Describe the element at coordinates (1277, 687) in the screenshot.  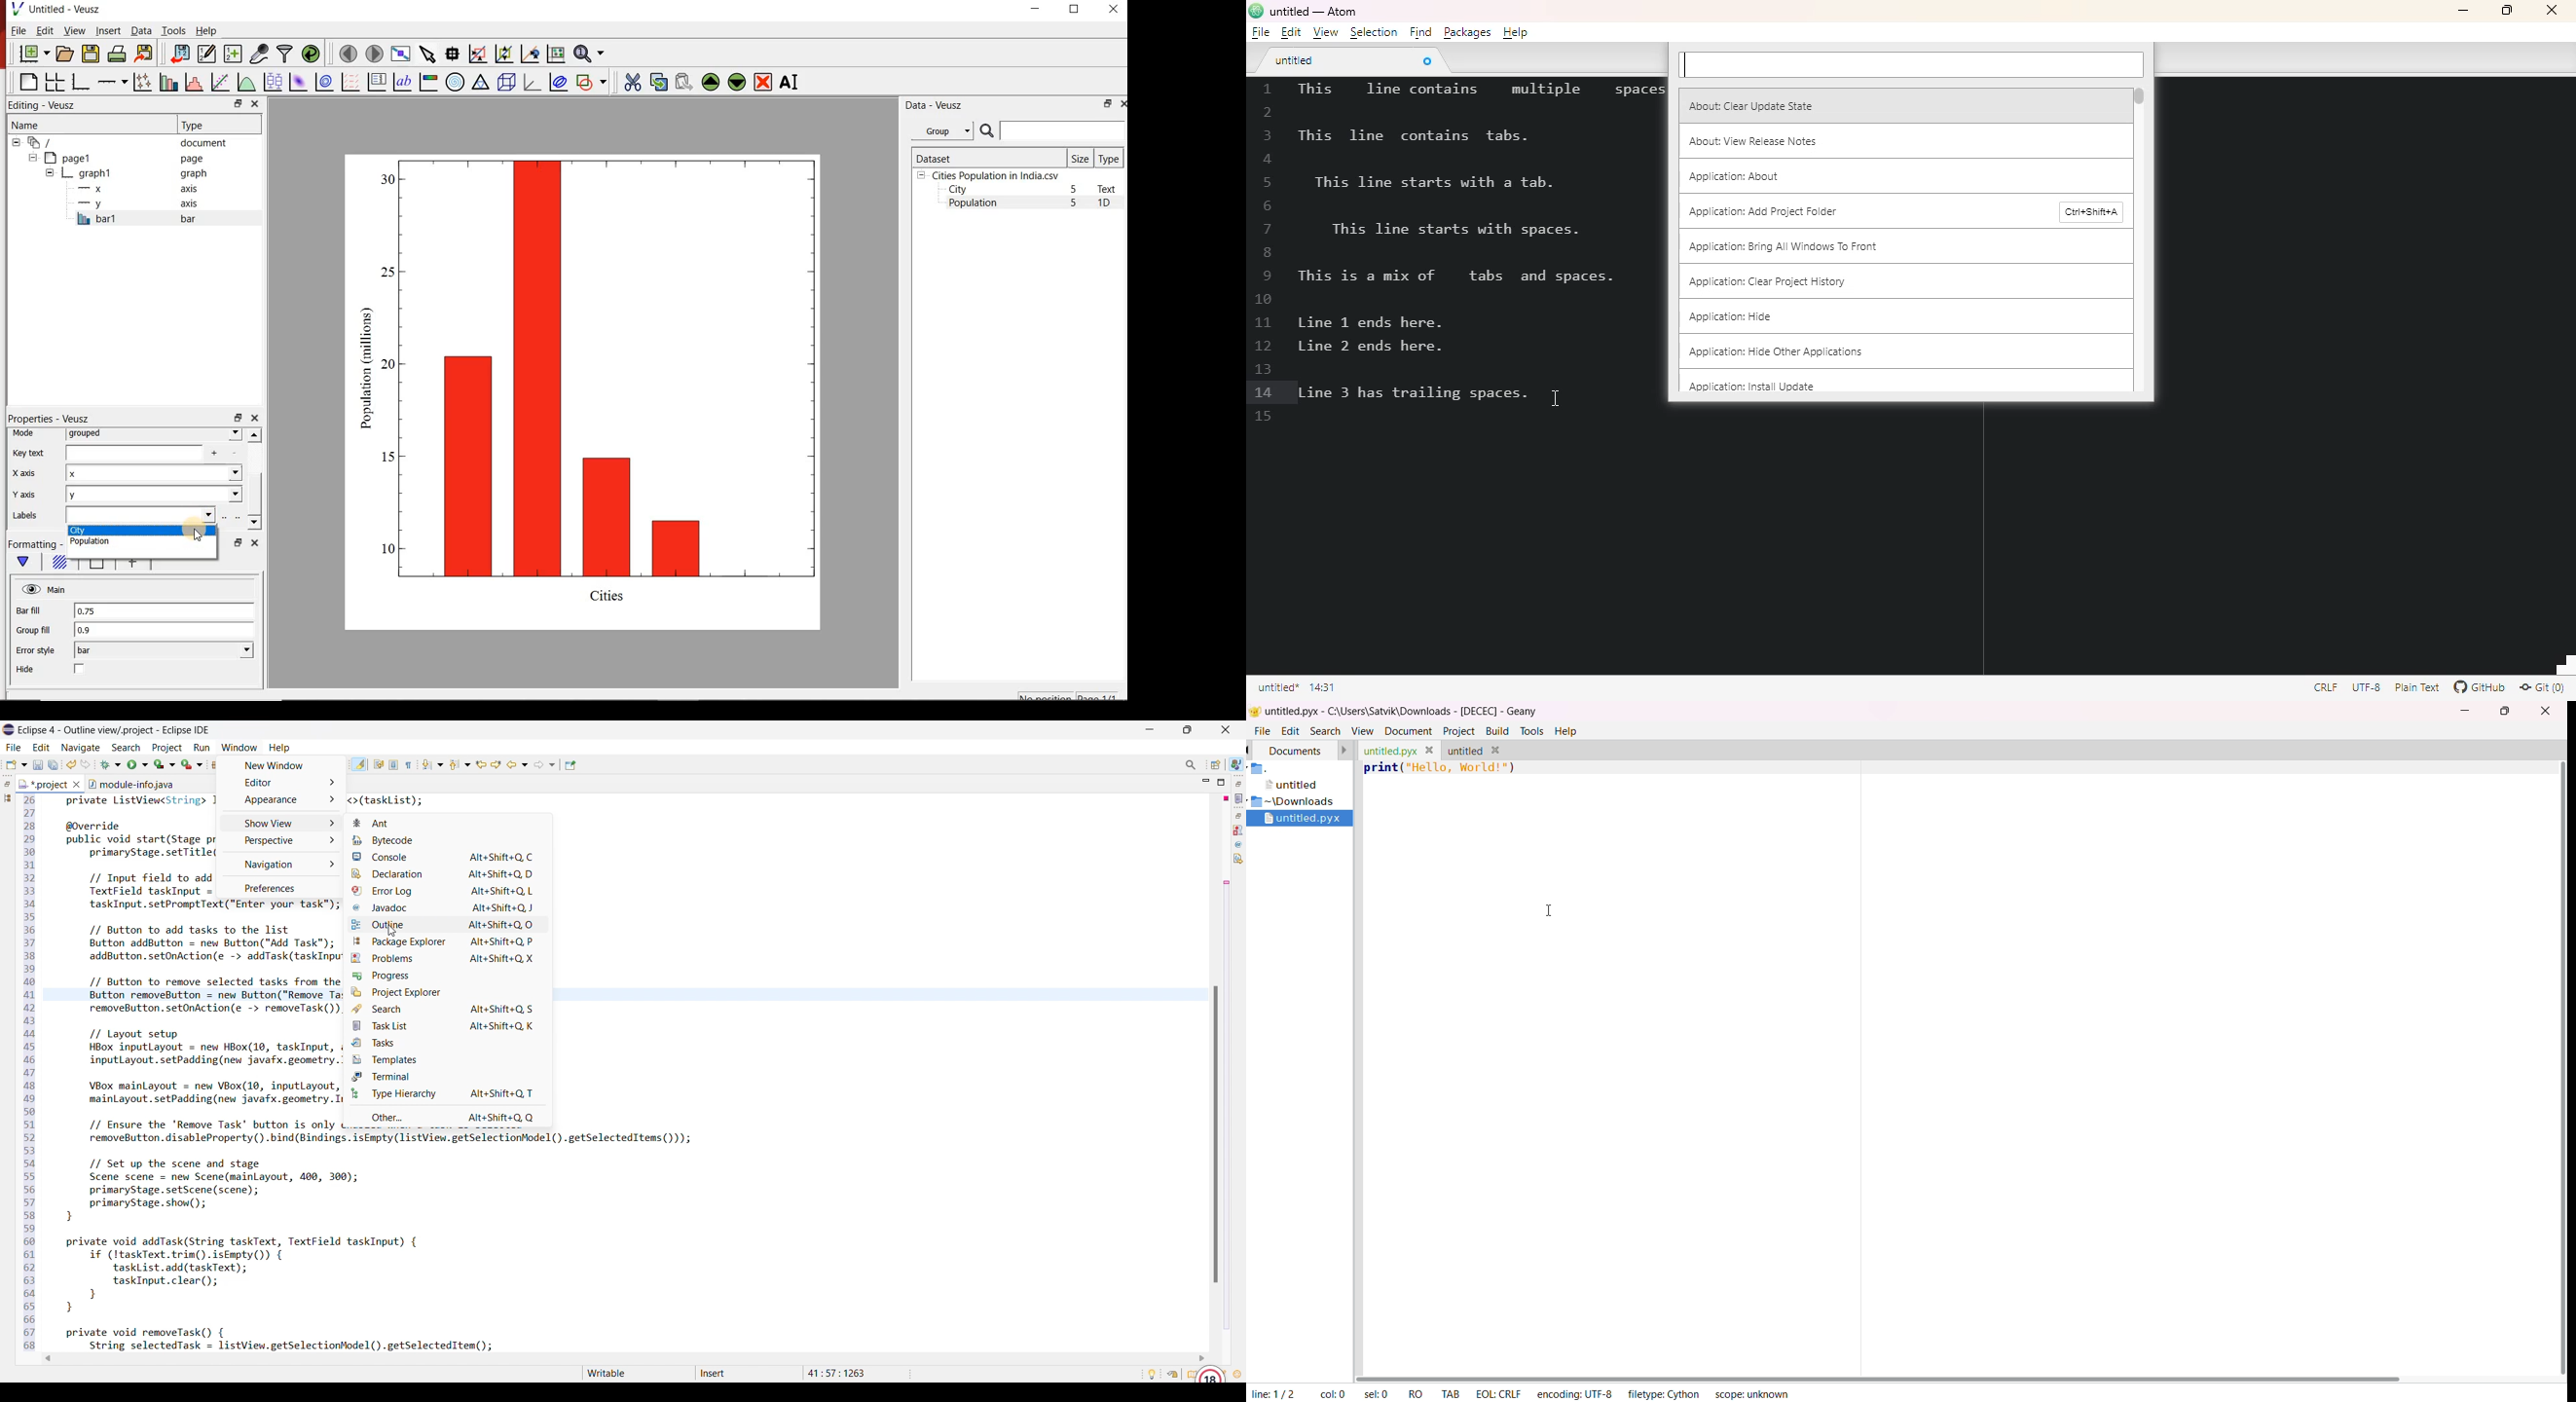
I see `click to copy absolute file path` at that location.